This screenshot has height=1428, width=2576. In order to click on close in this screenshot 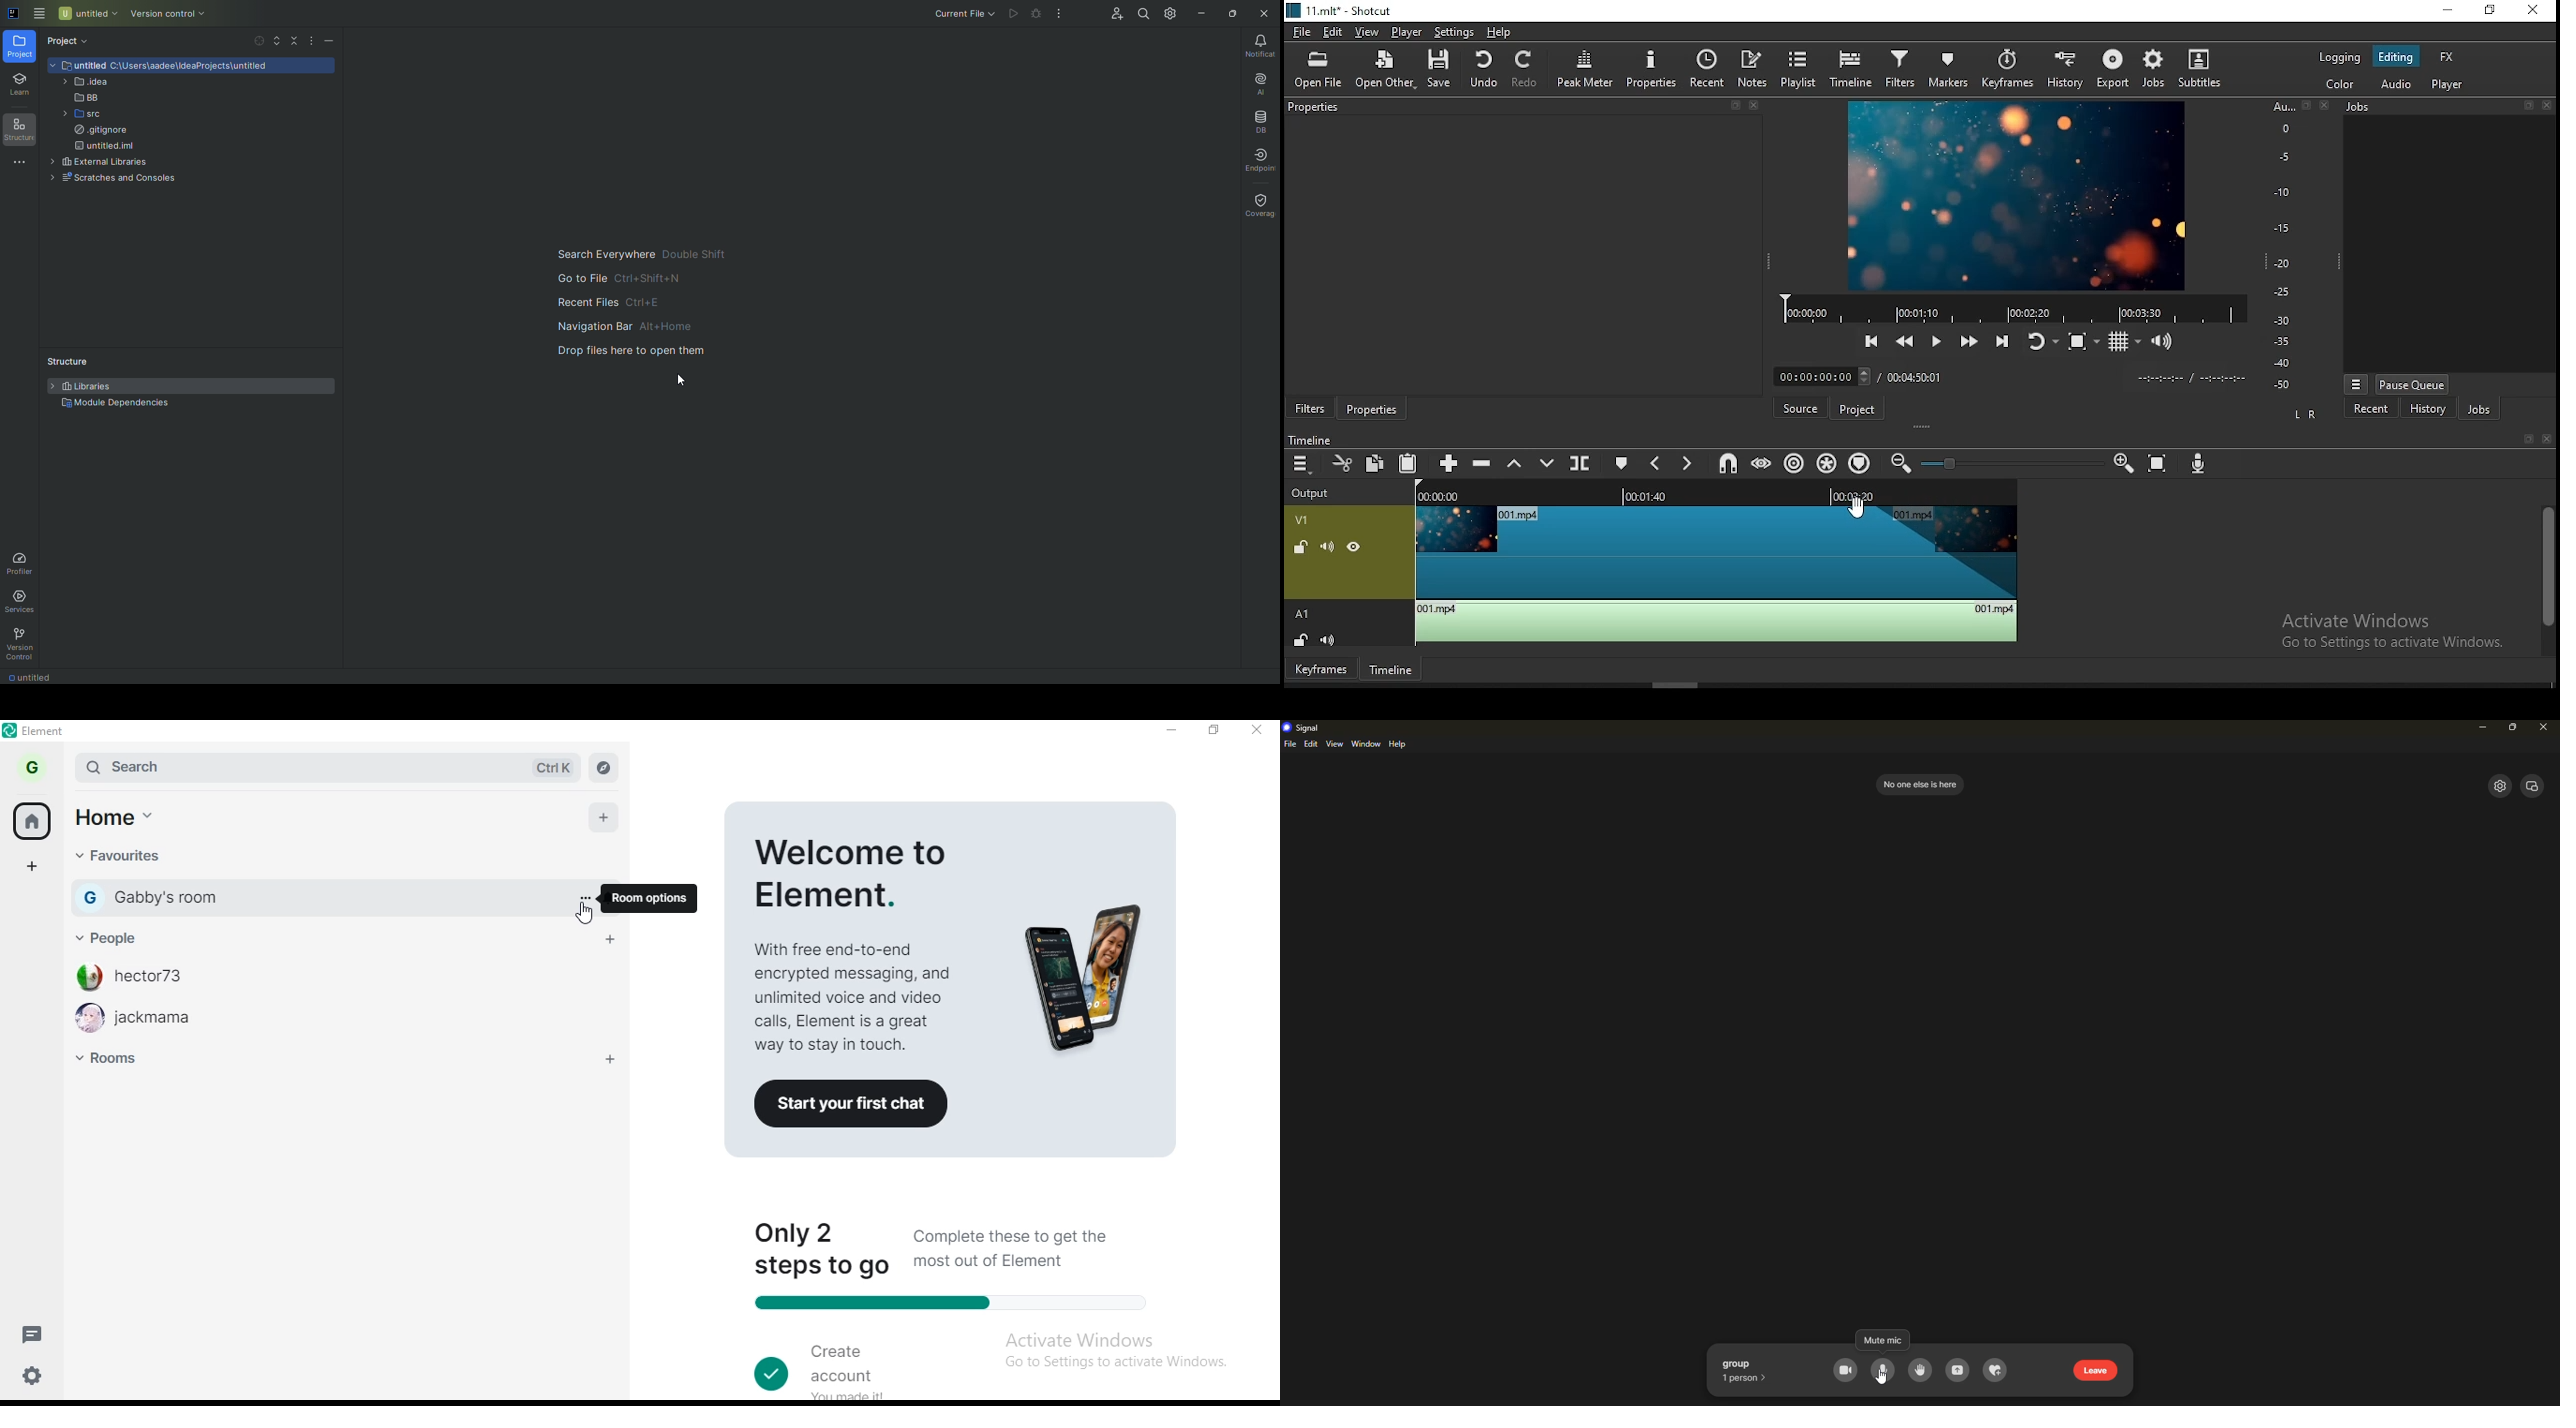, I will do `click(2543, 727)`.